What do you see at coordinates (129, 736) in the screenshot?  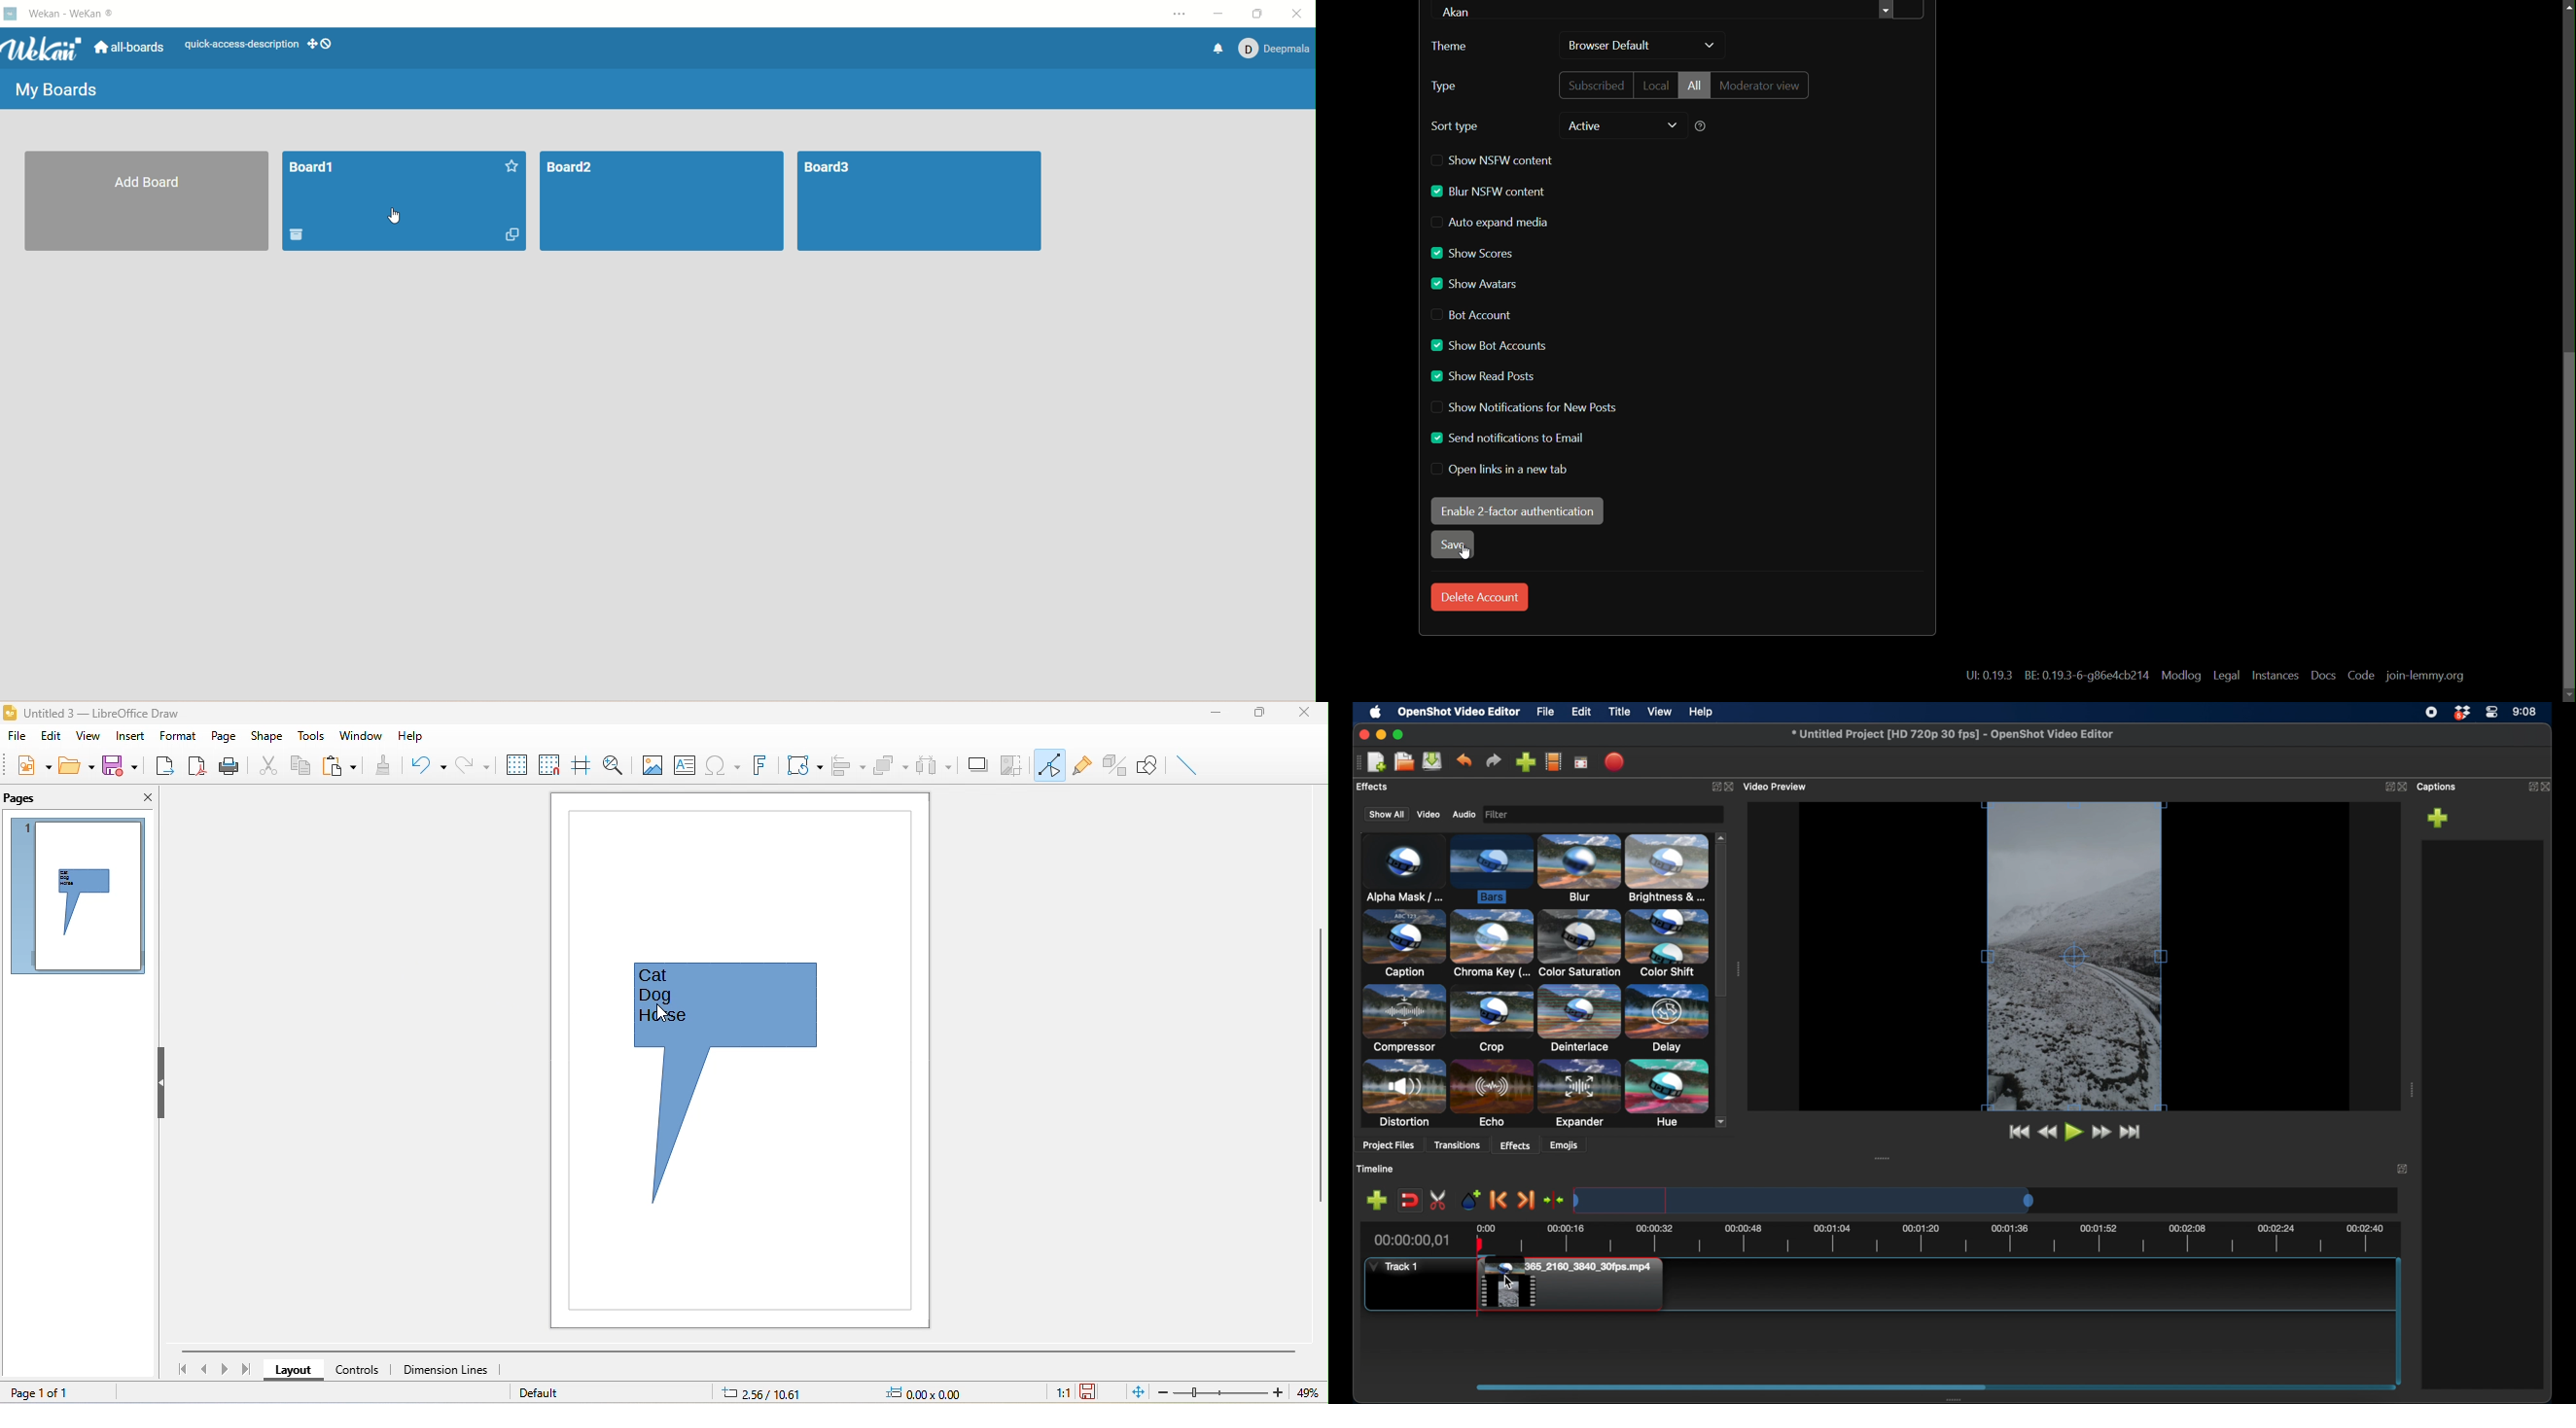 I see `insert` at bounding box center [129, 736].